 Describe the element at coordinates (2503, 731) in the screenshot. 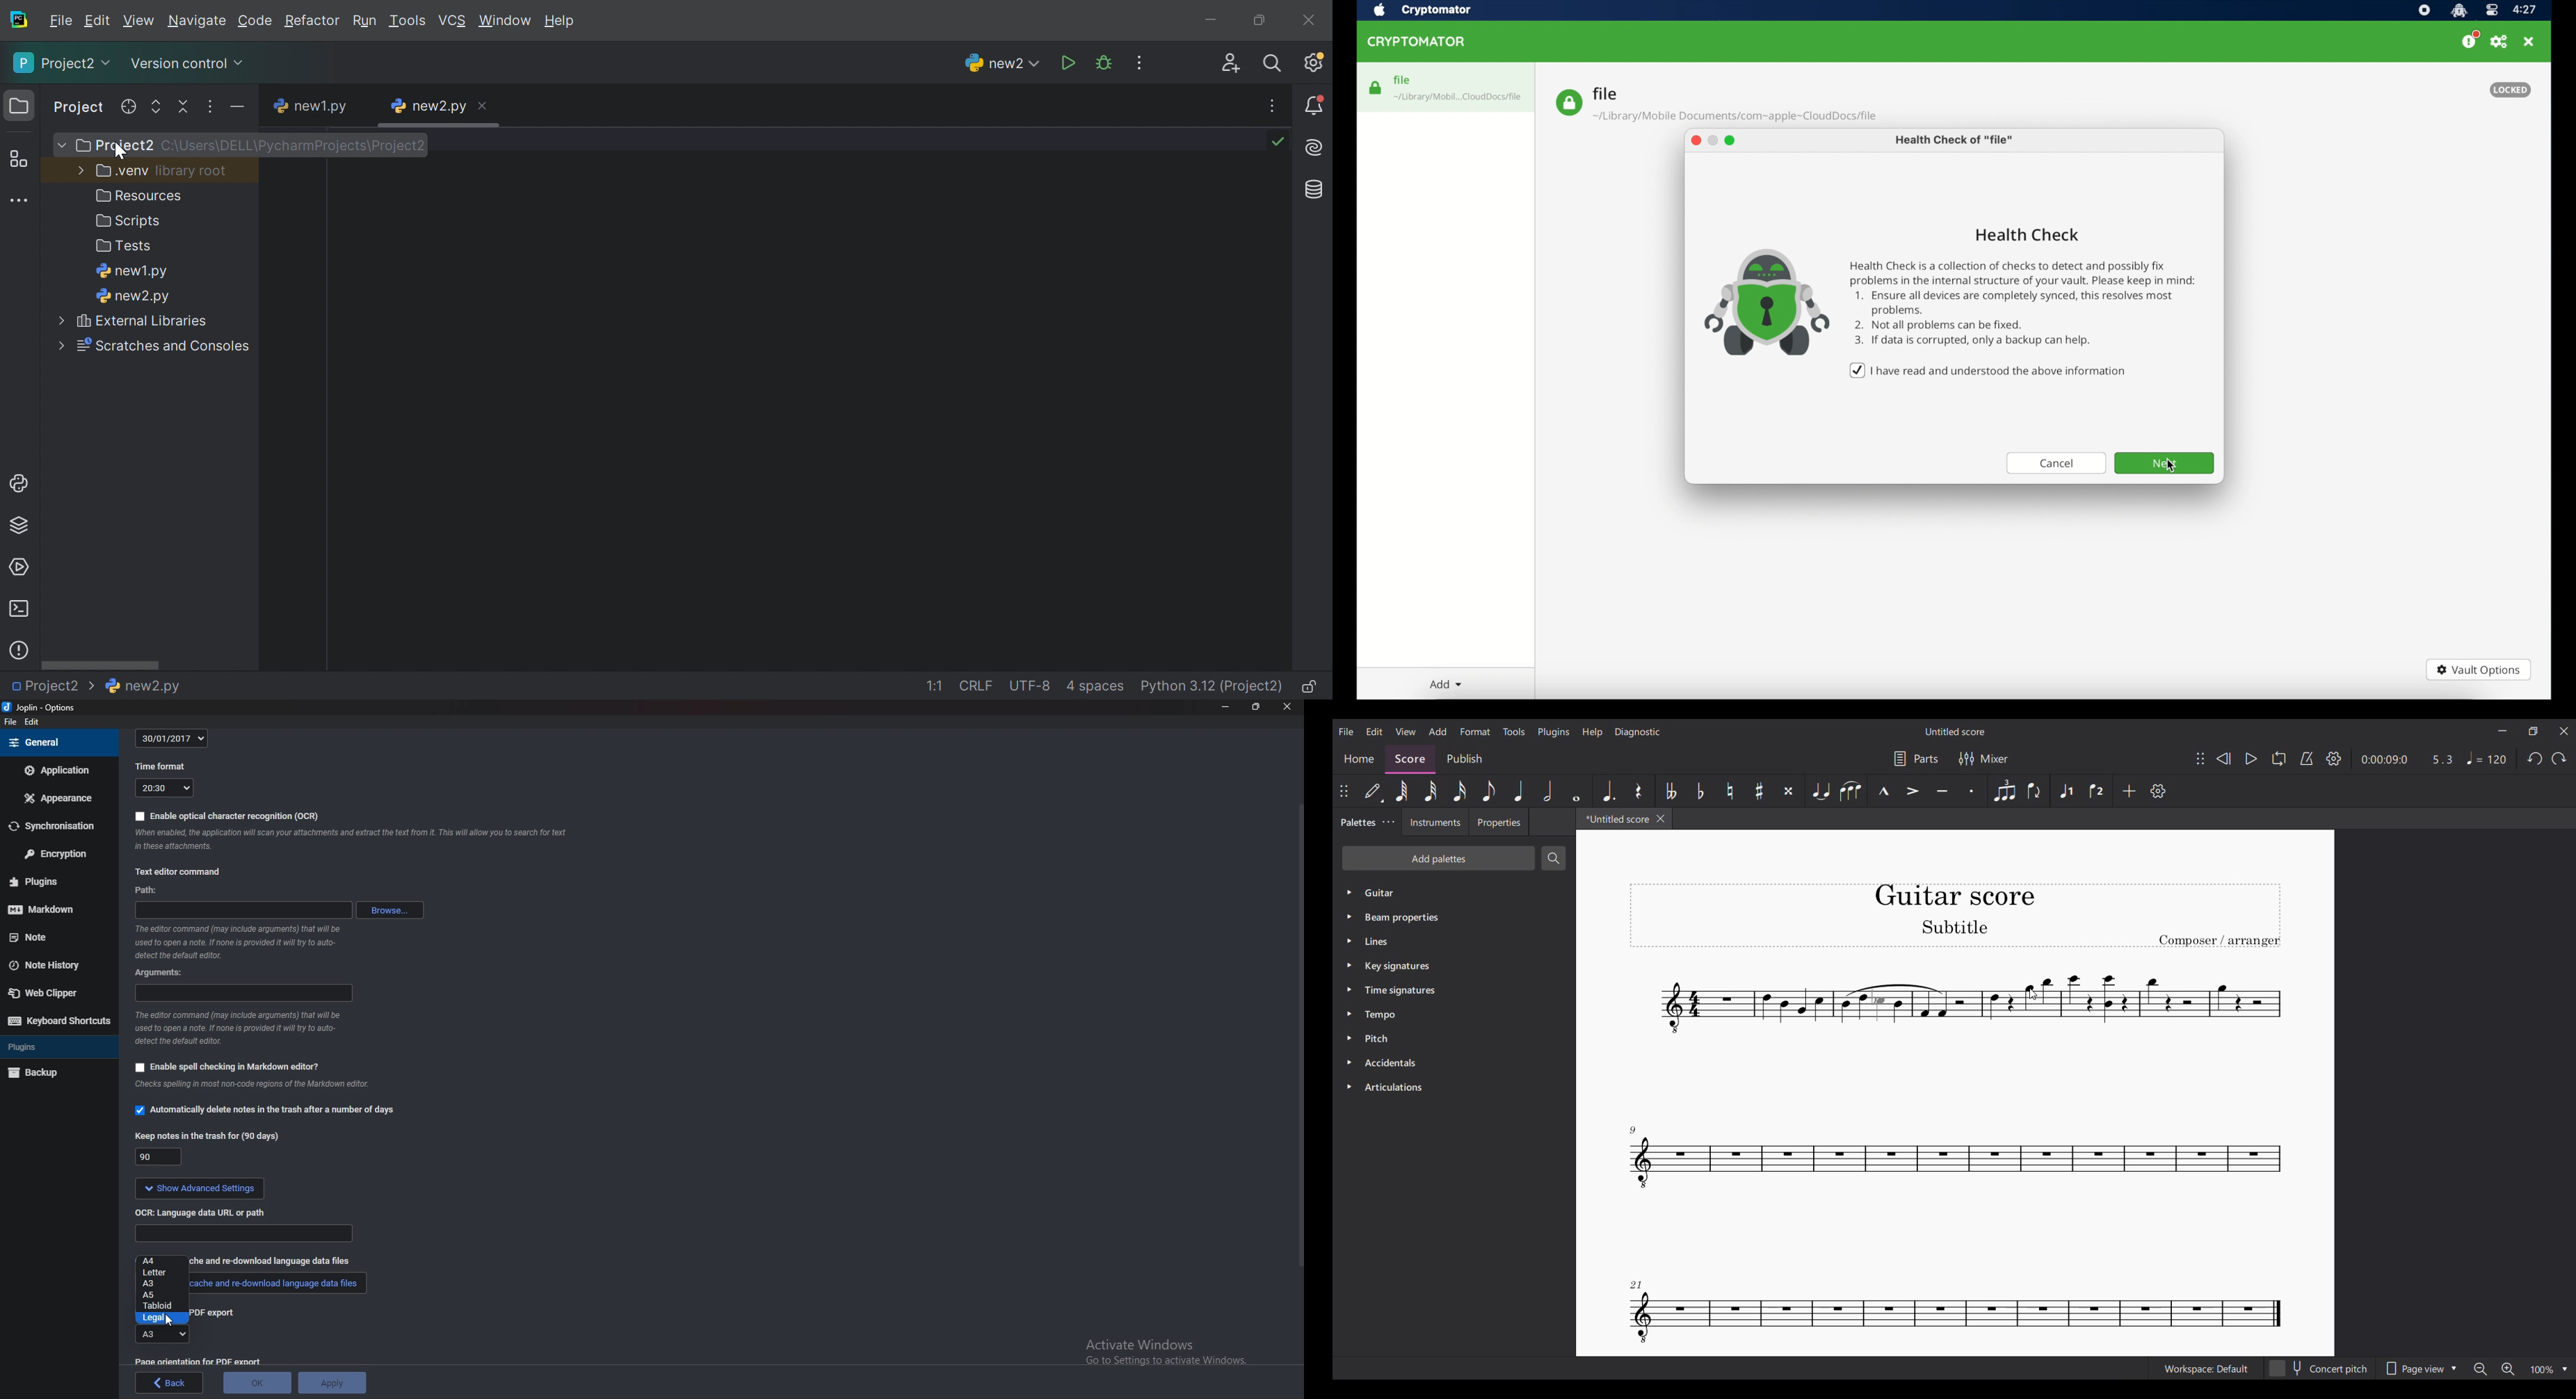

I see `Minimize` at that location.